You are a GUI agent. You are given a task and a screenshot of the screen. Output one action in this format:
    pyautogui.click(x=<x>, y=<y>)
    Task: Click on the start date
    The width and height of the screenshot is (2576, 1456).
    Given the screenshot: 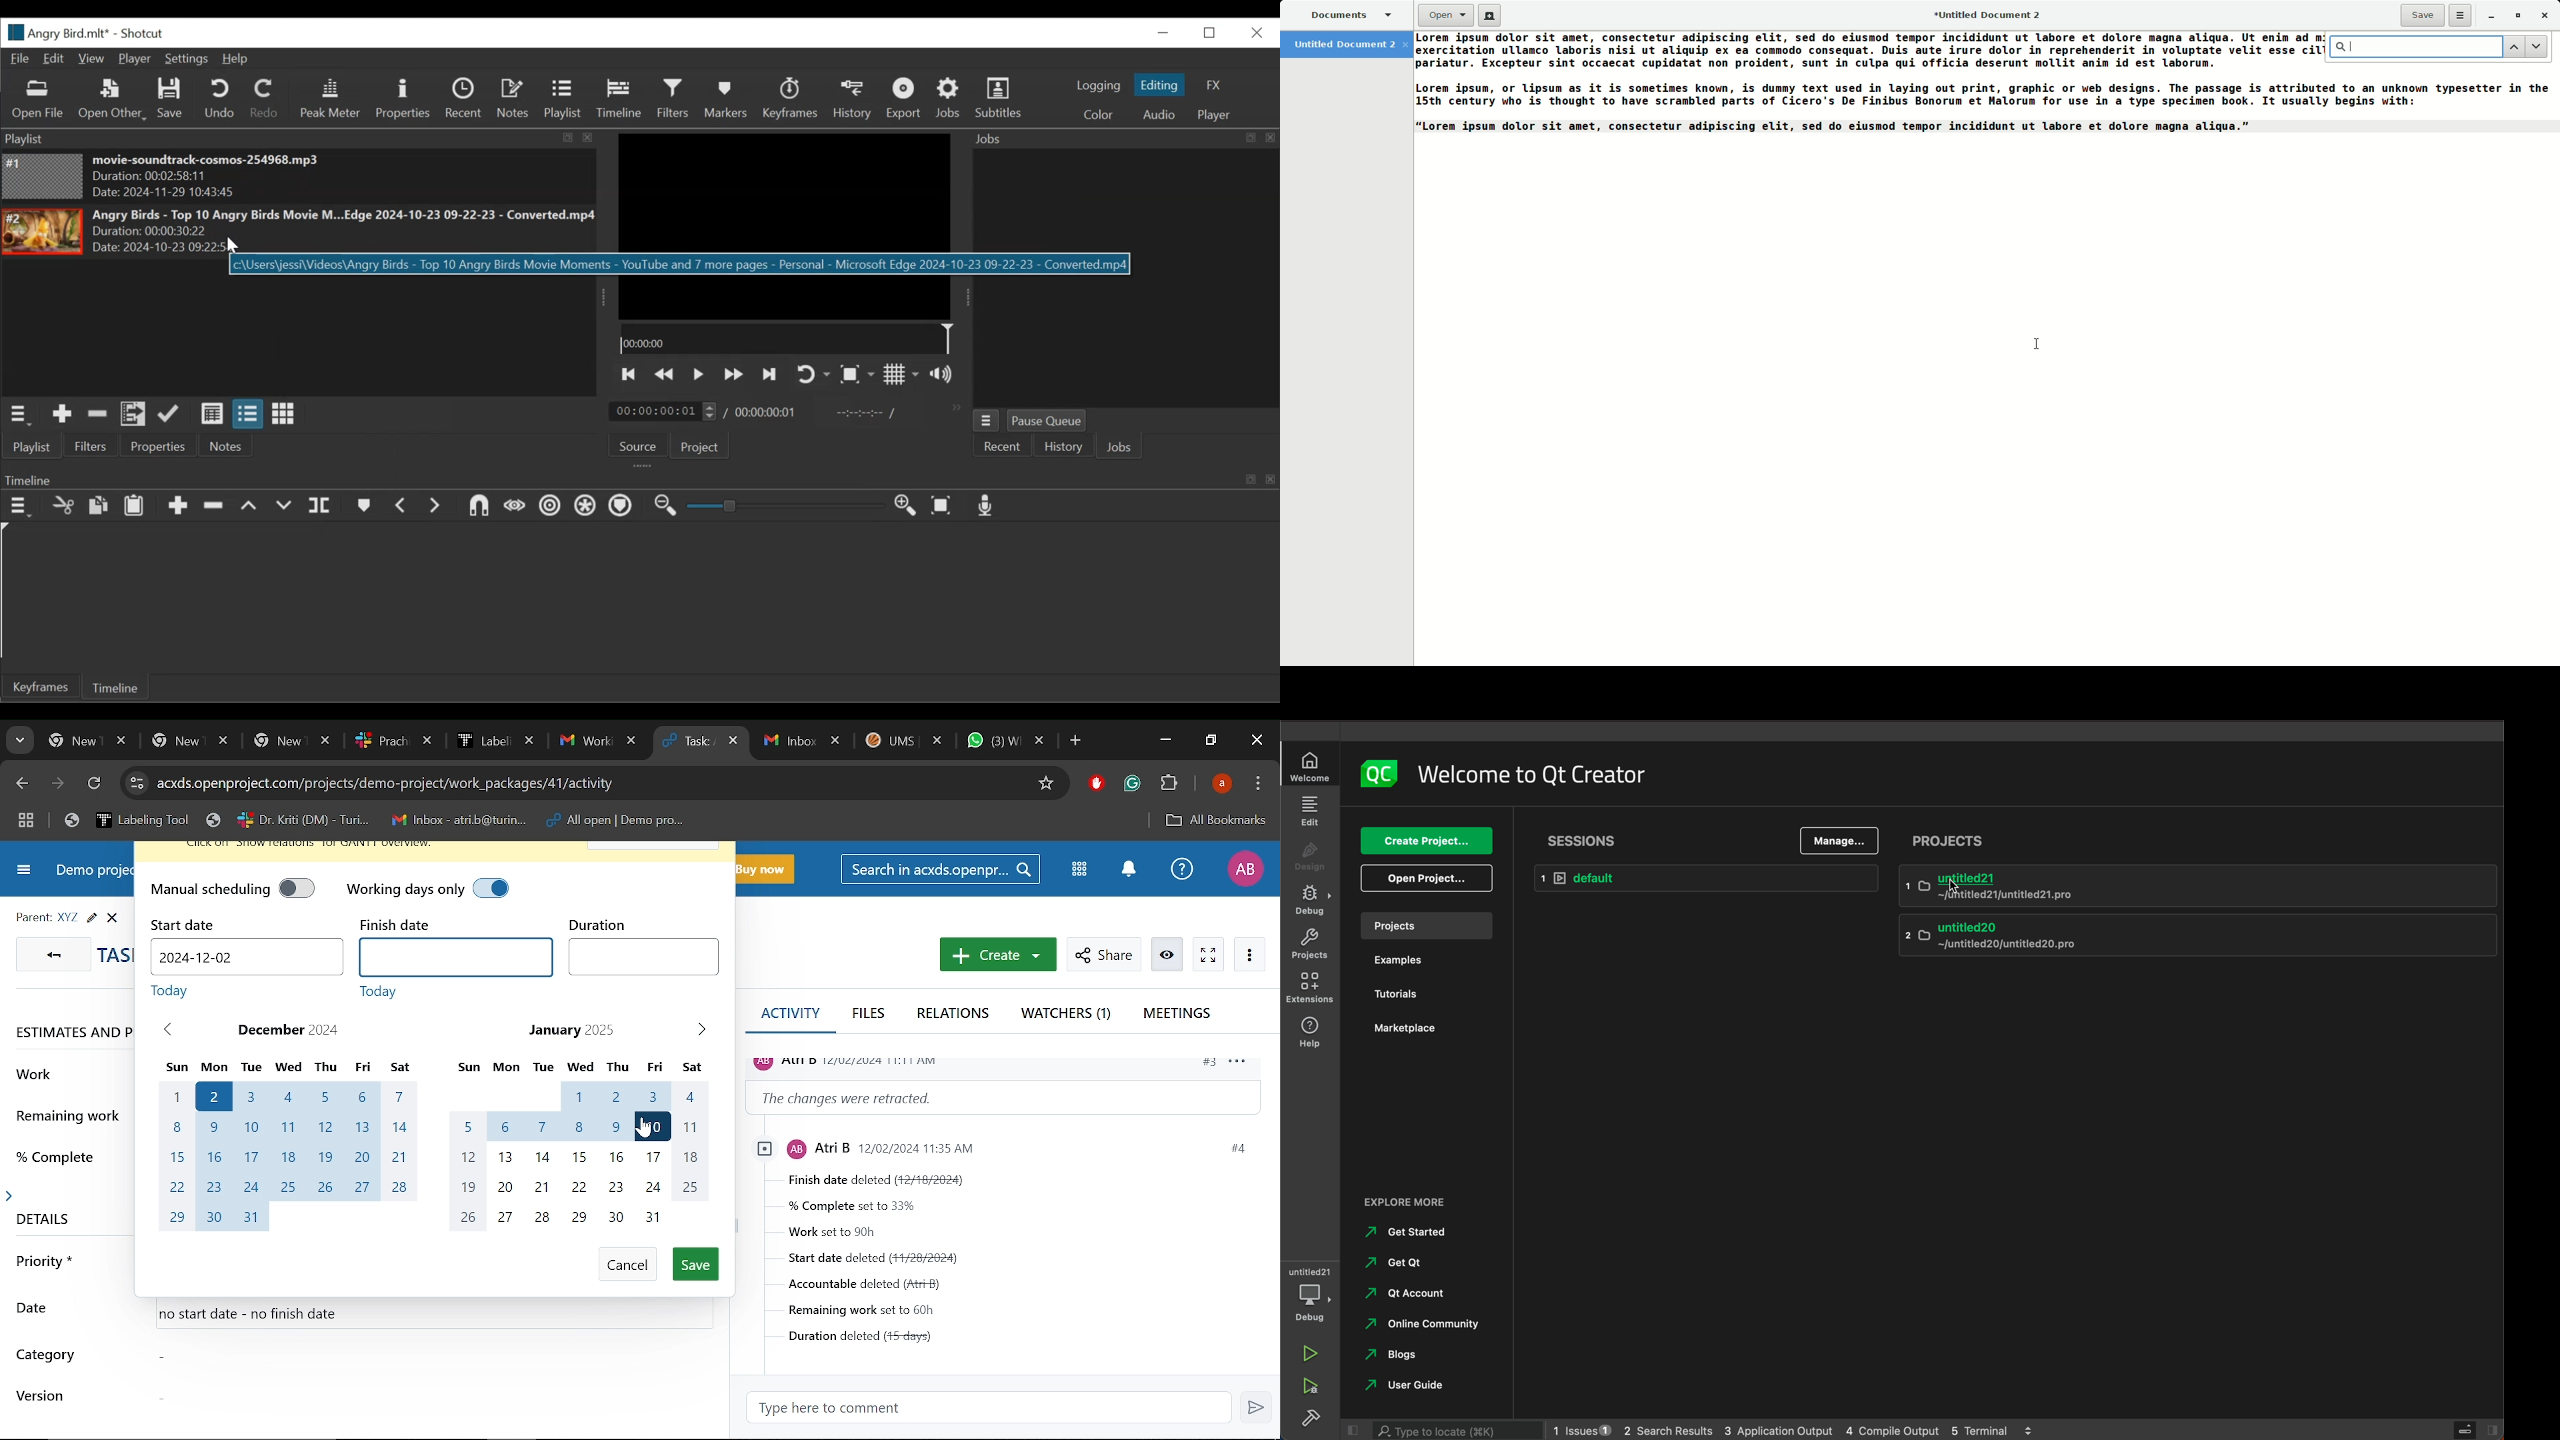 What is the action you would take?
    pyautogui.click(x=217, y=1097)
    